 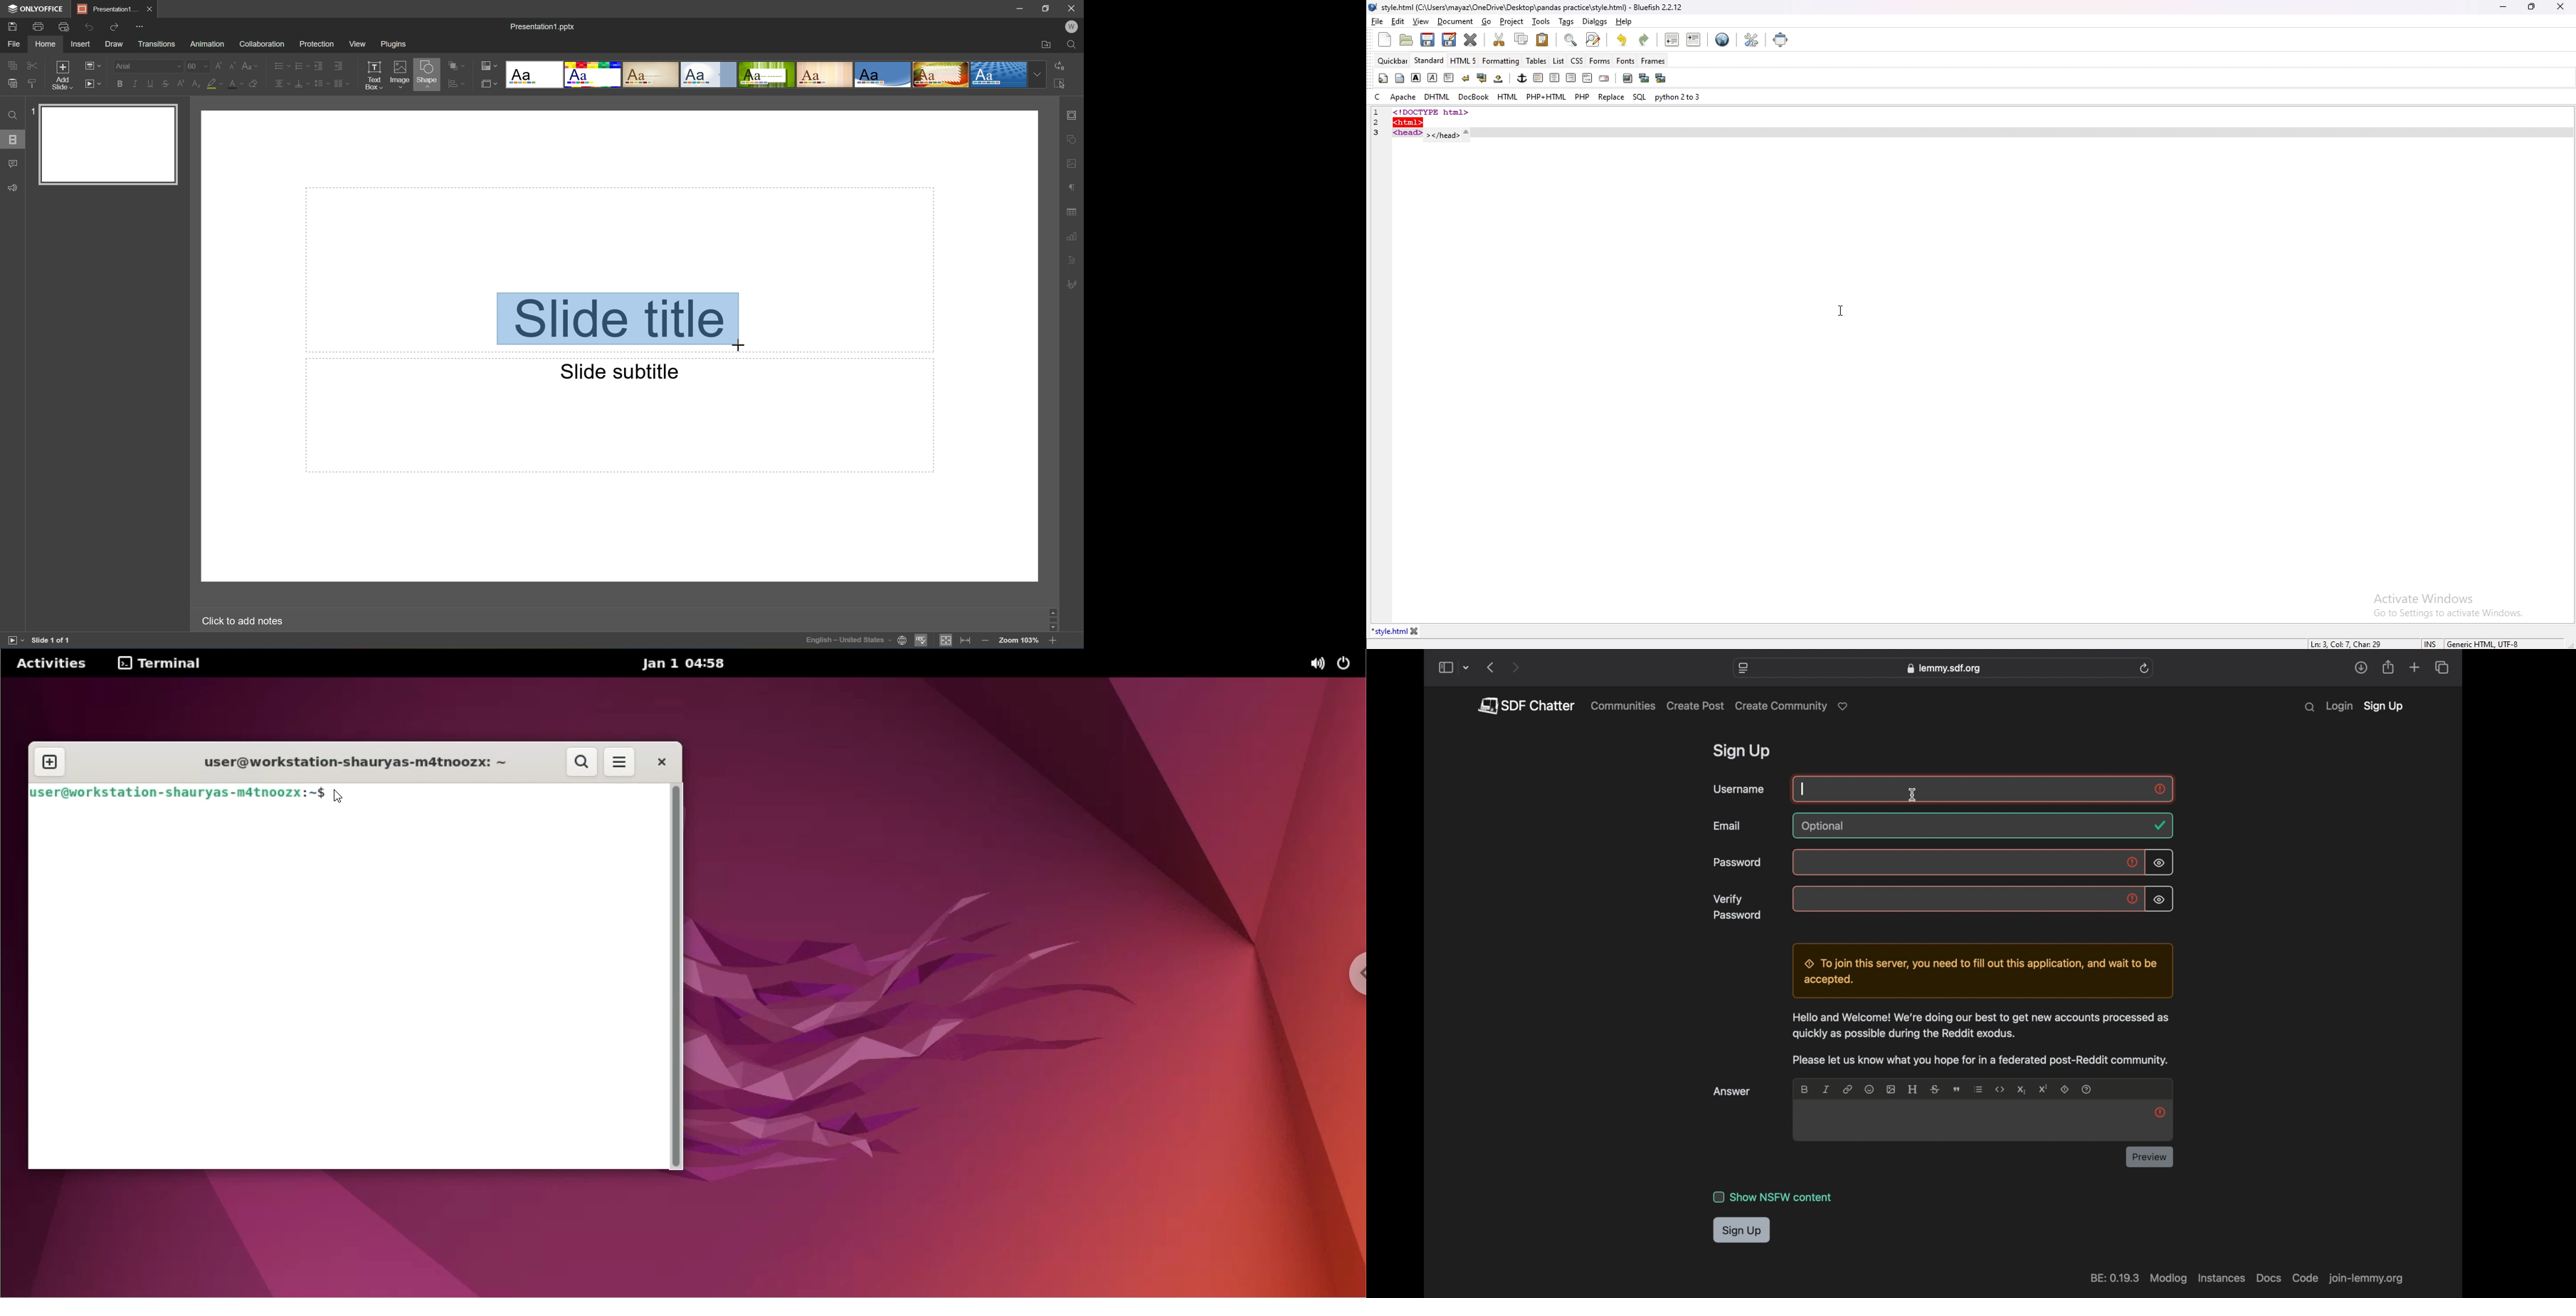 I want to click on Insert column, so click(x=344, y=83).